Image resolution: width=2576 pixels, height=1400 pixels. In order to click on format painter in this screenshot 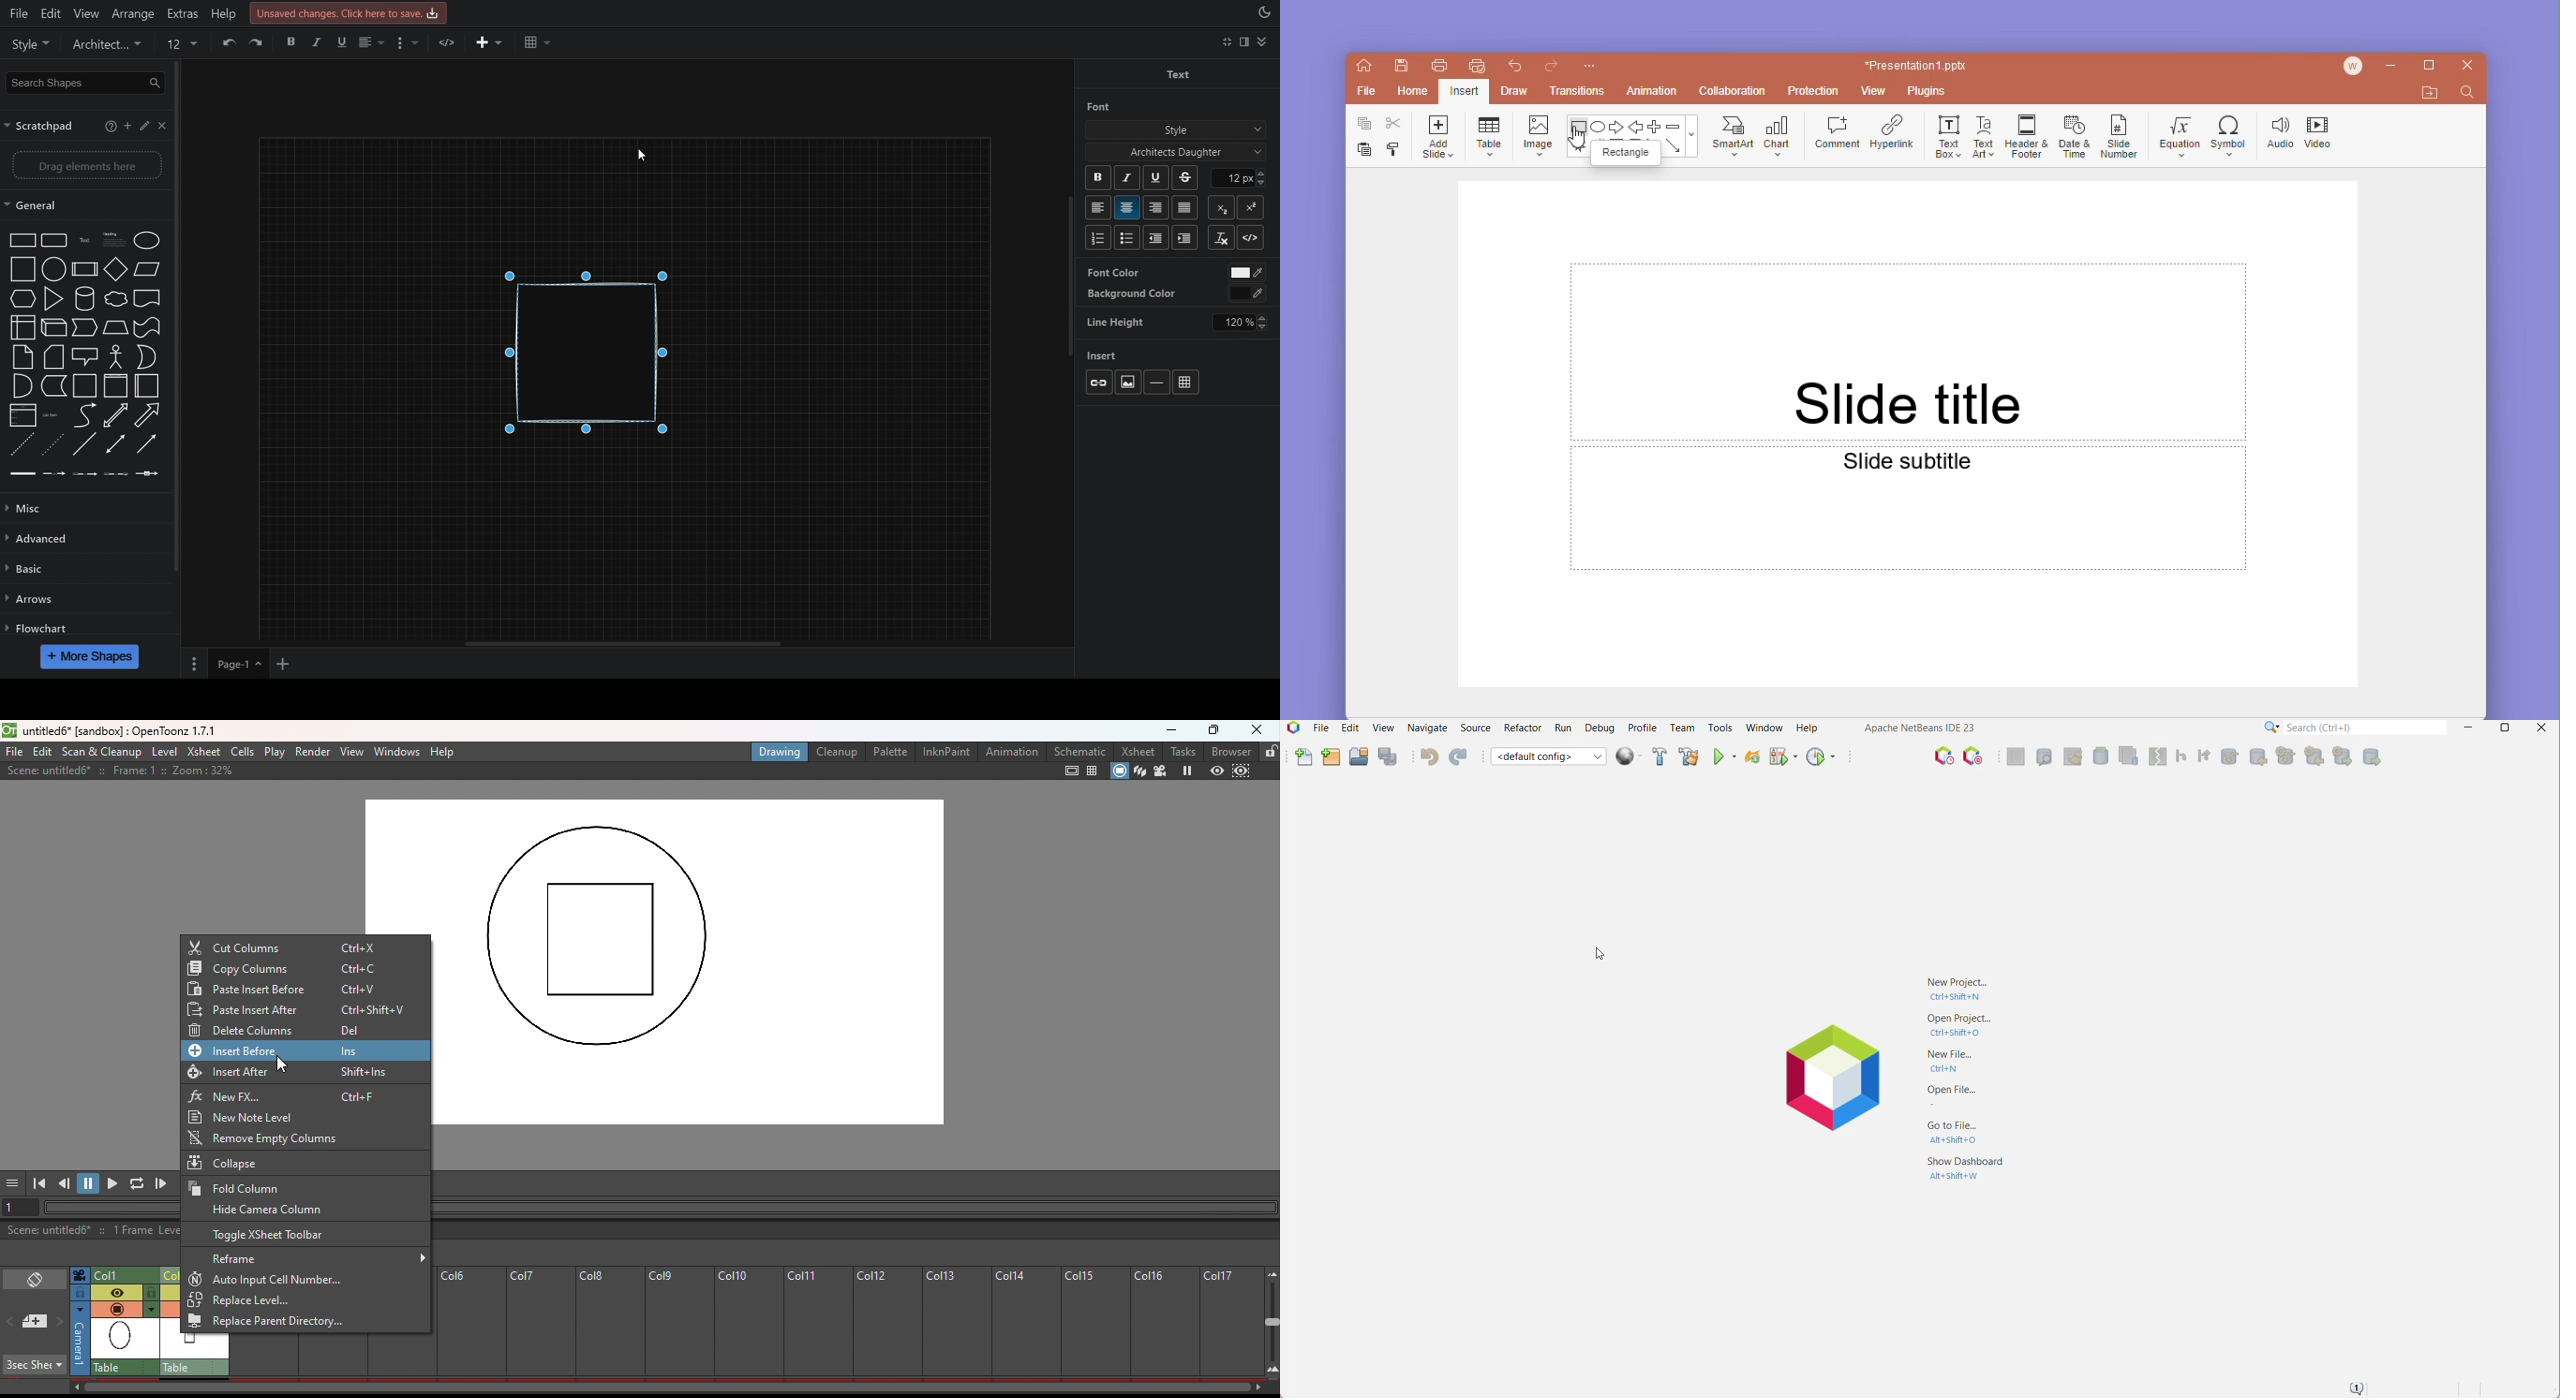, I will do `click(1393, 150)`.